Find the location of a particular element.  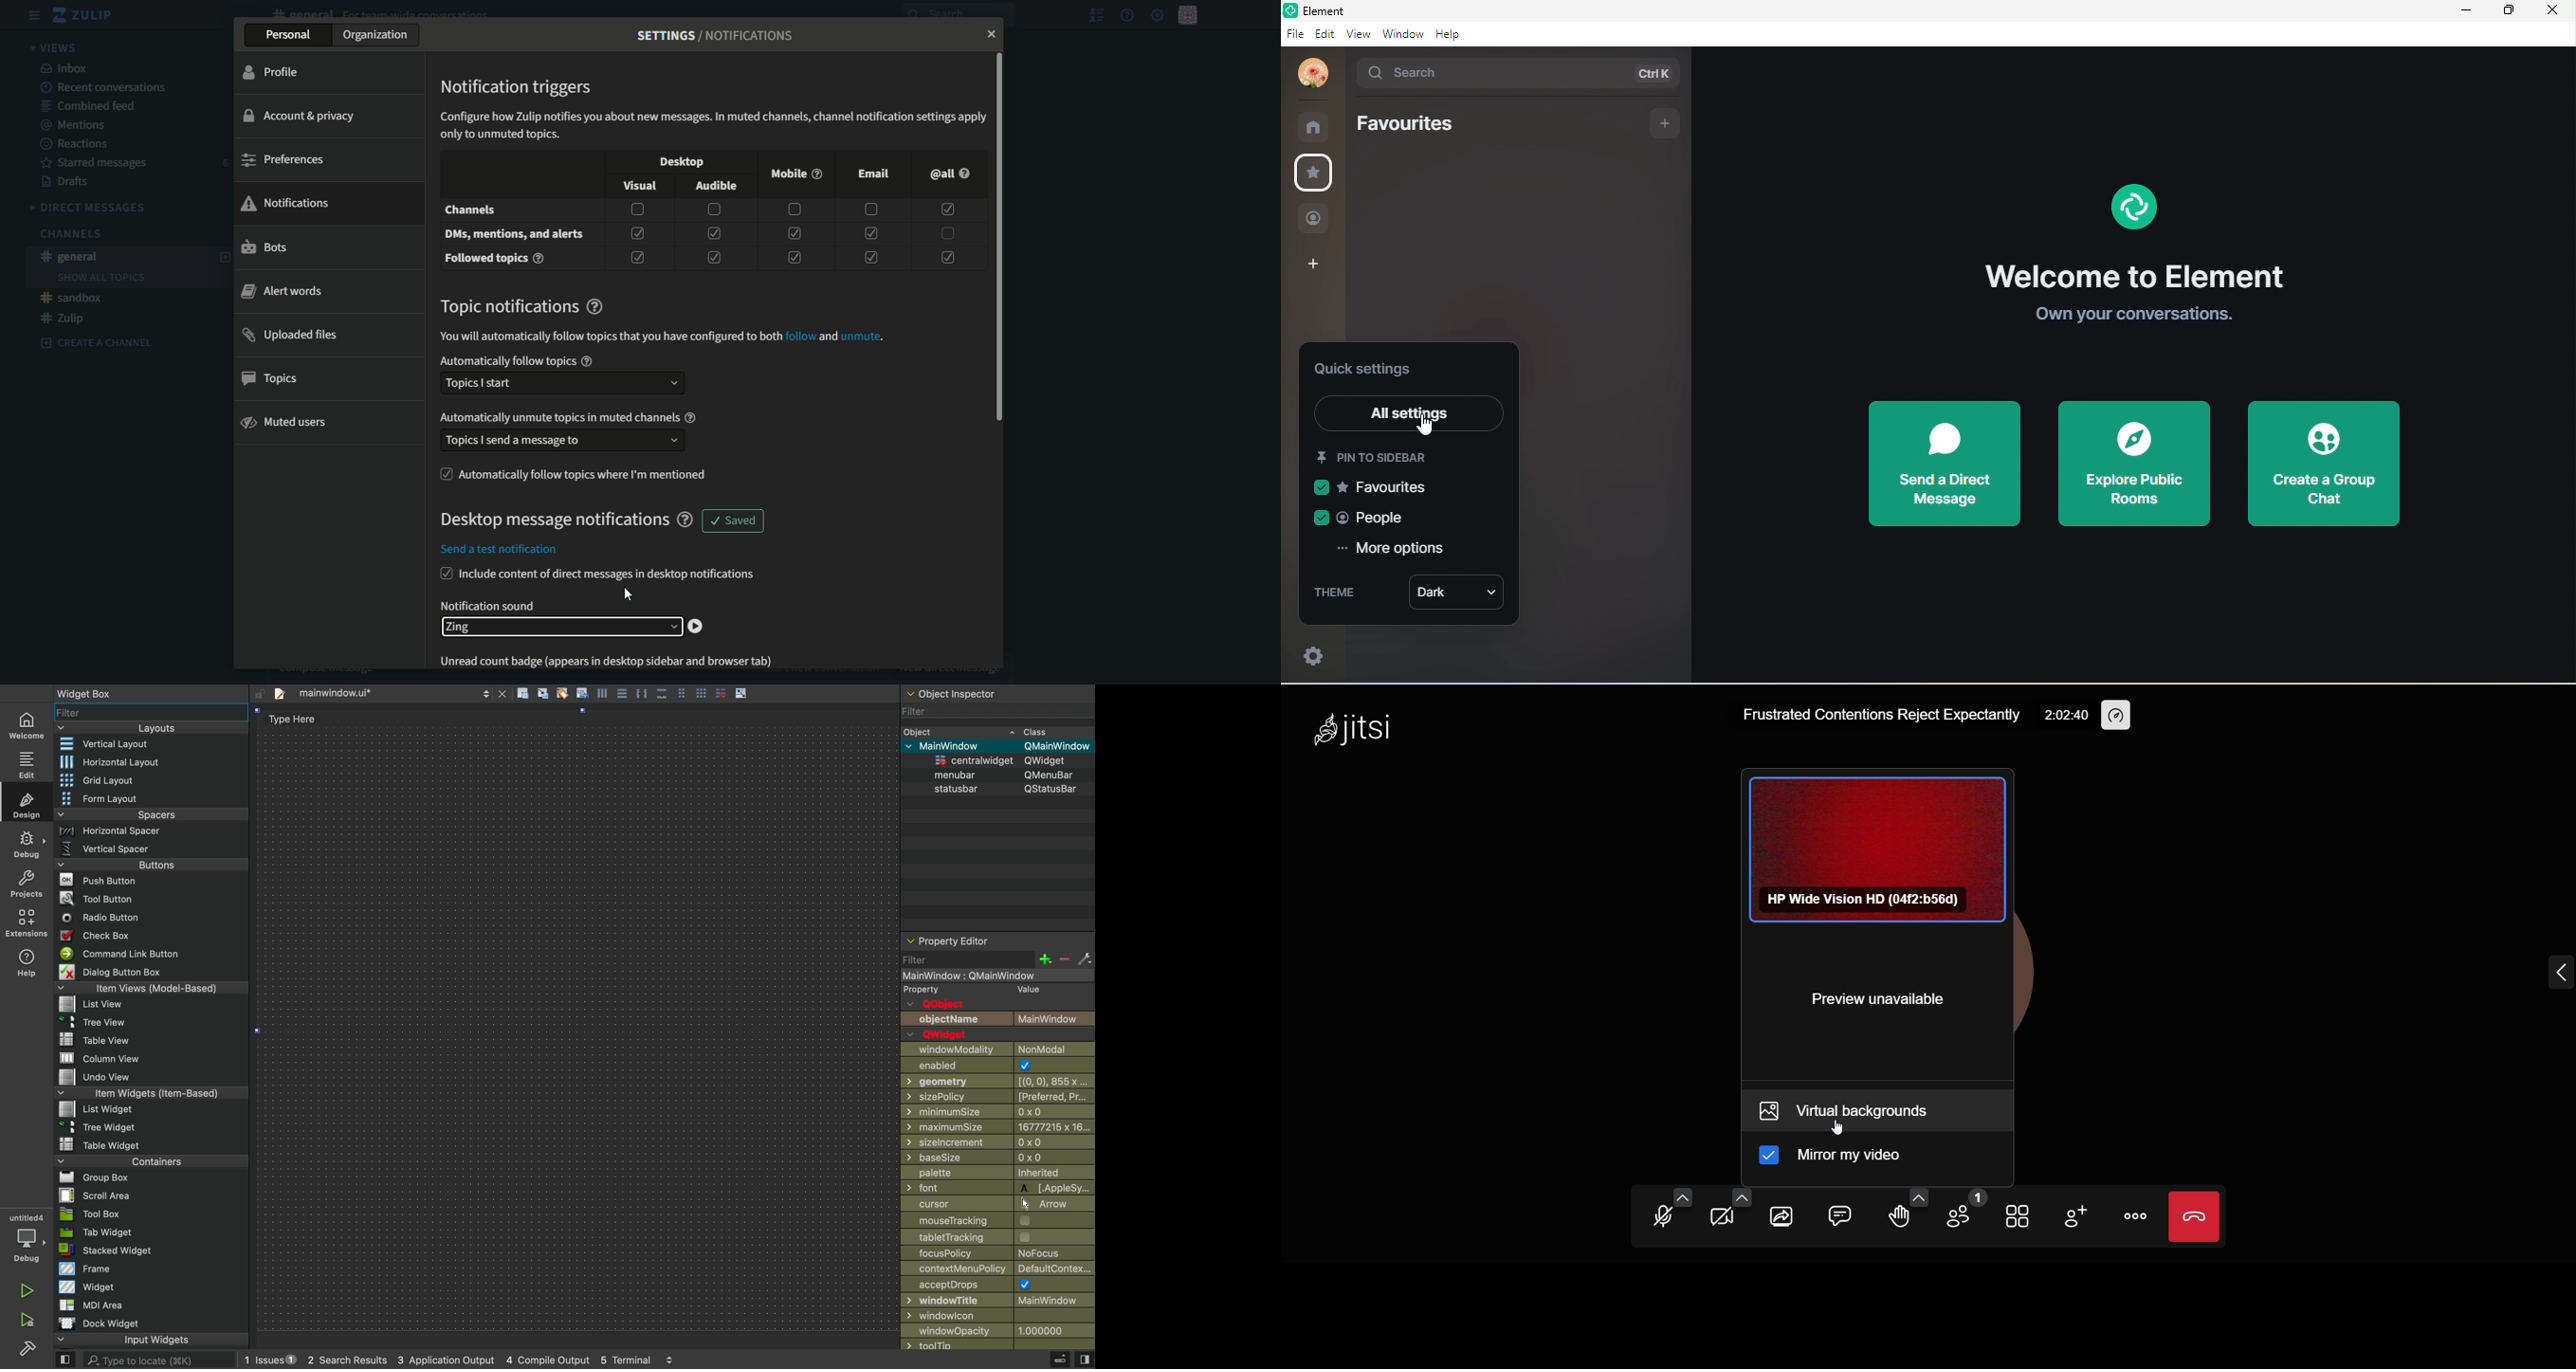

checkbox is located at coordinates (793, 210).